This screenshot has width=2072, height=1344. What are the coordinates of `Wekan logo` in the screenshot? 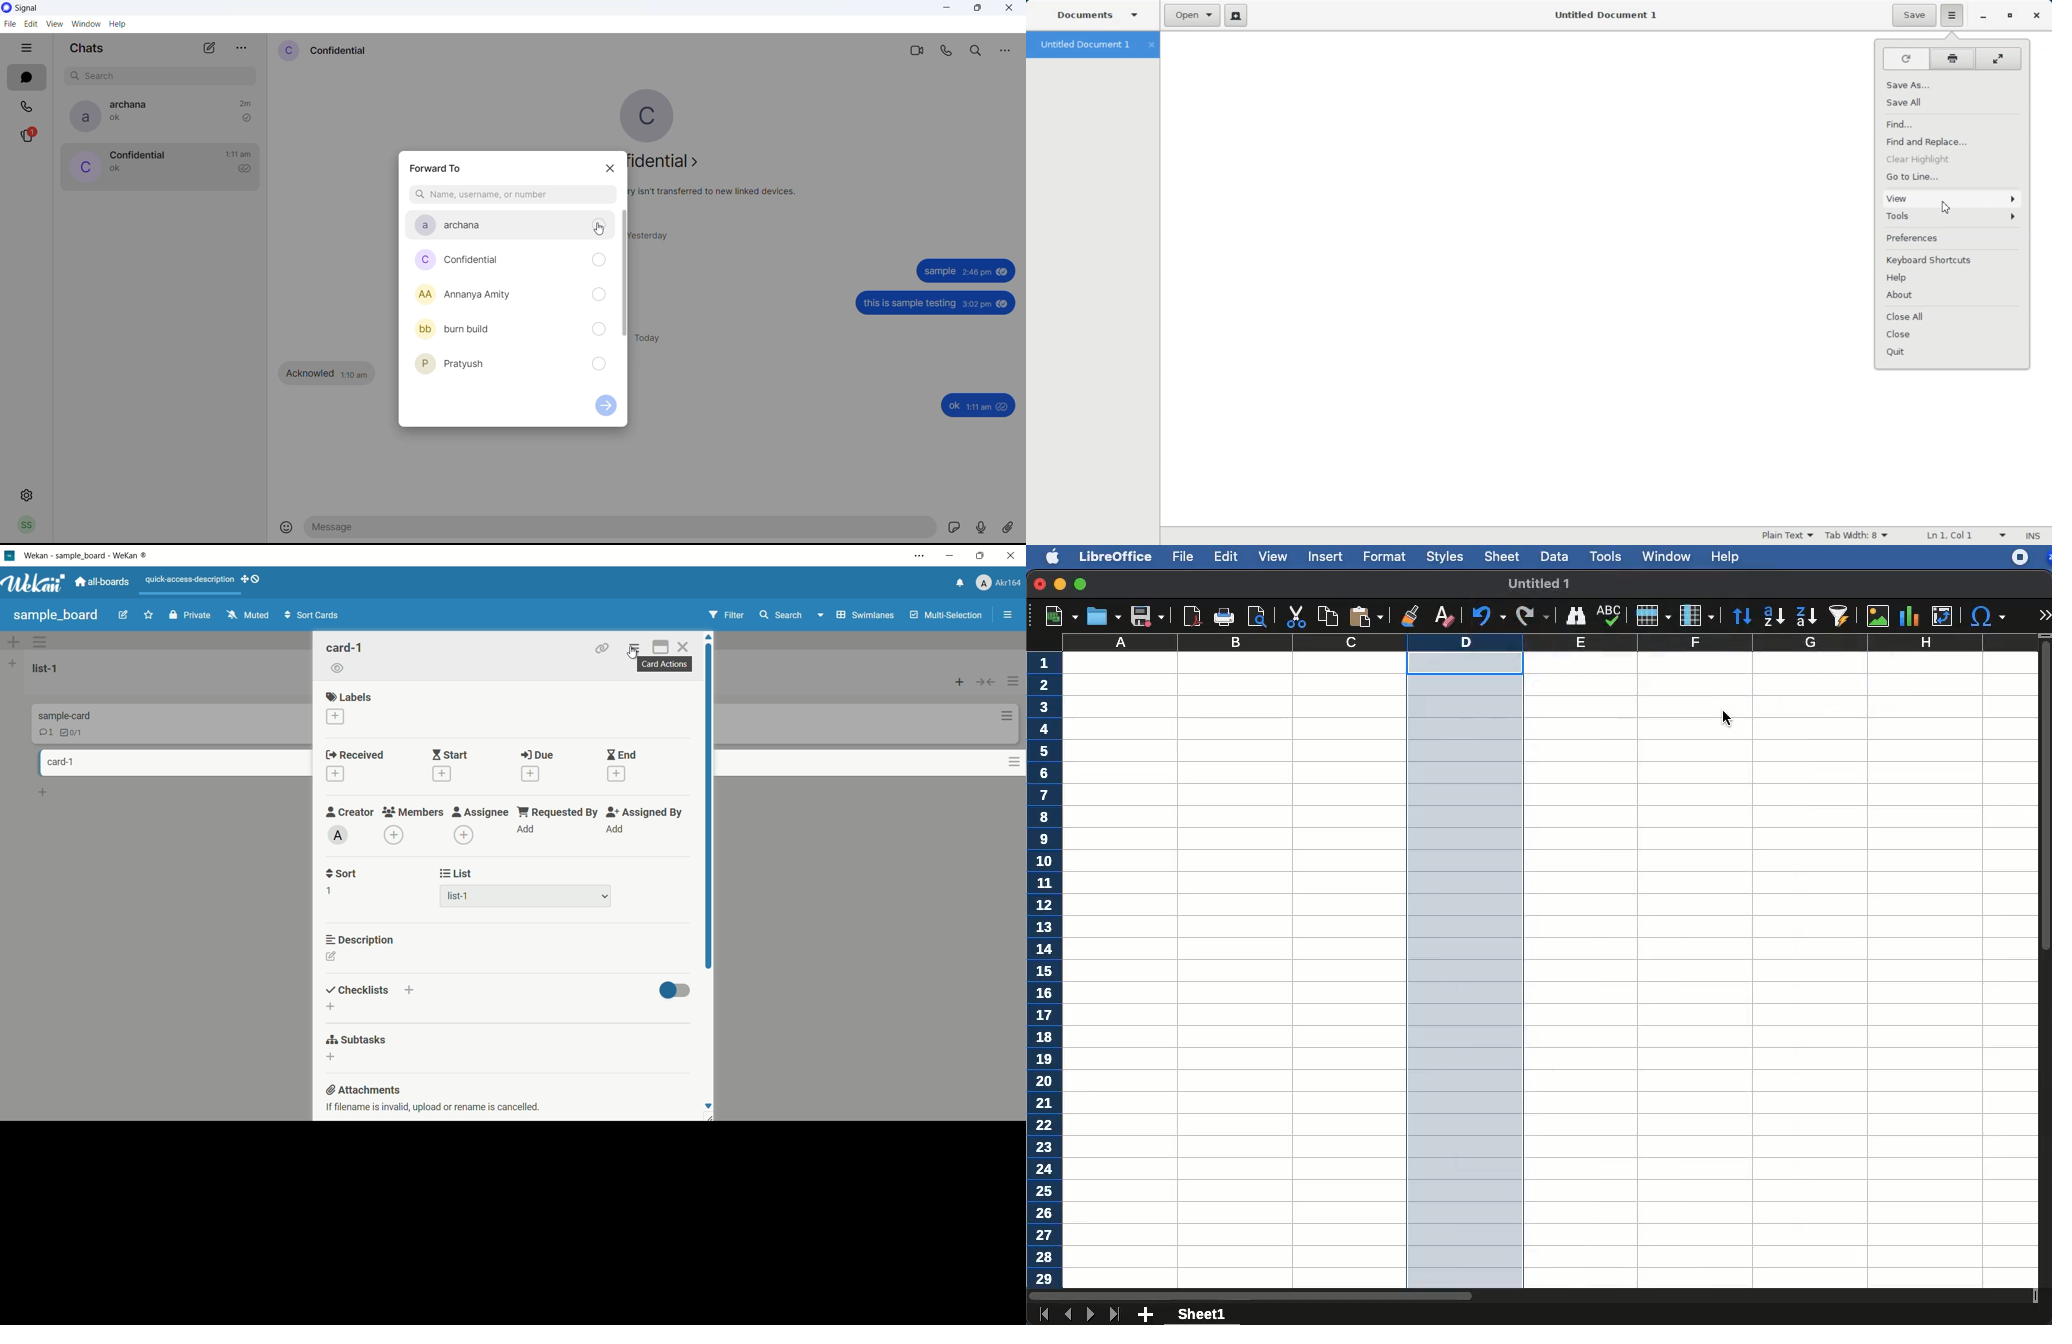 It's located at (35, 584).